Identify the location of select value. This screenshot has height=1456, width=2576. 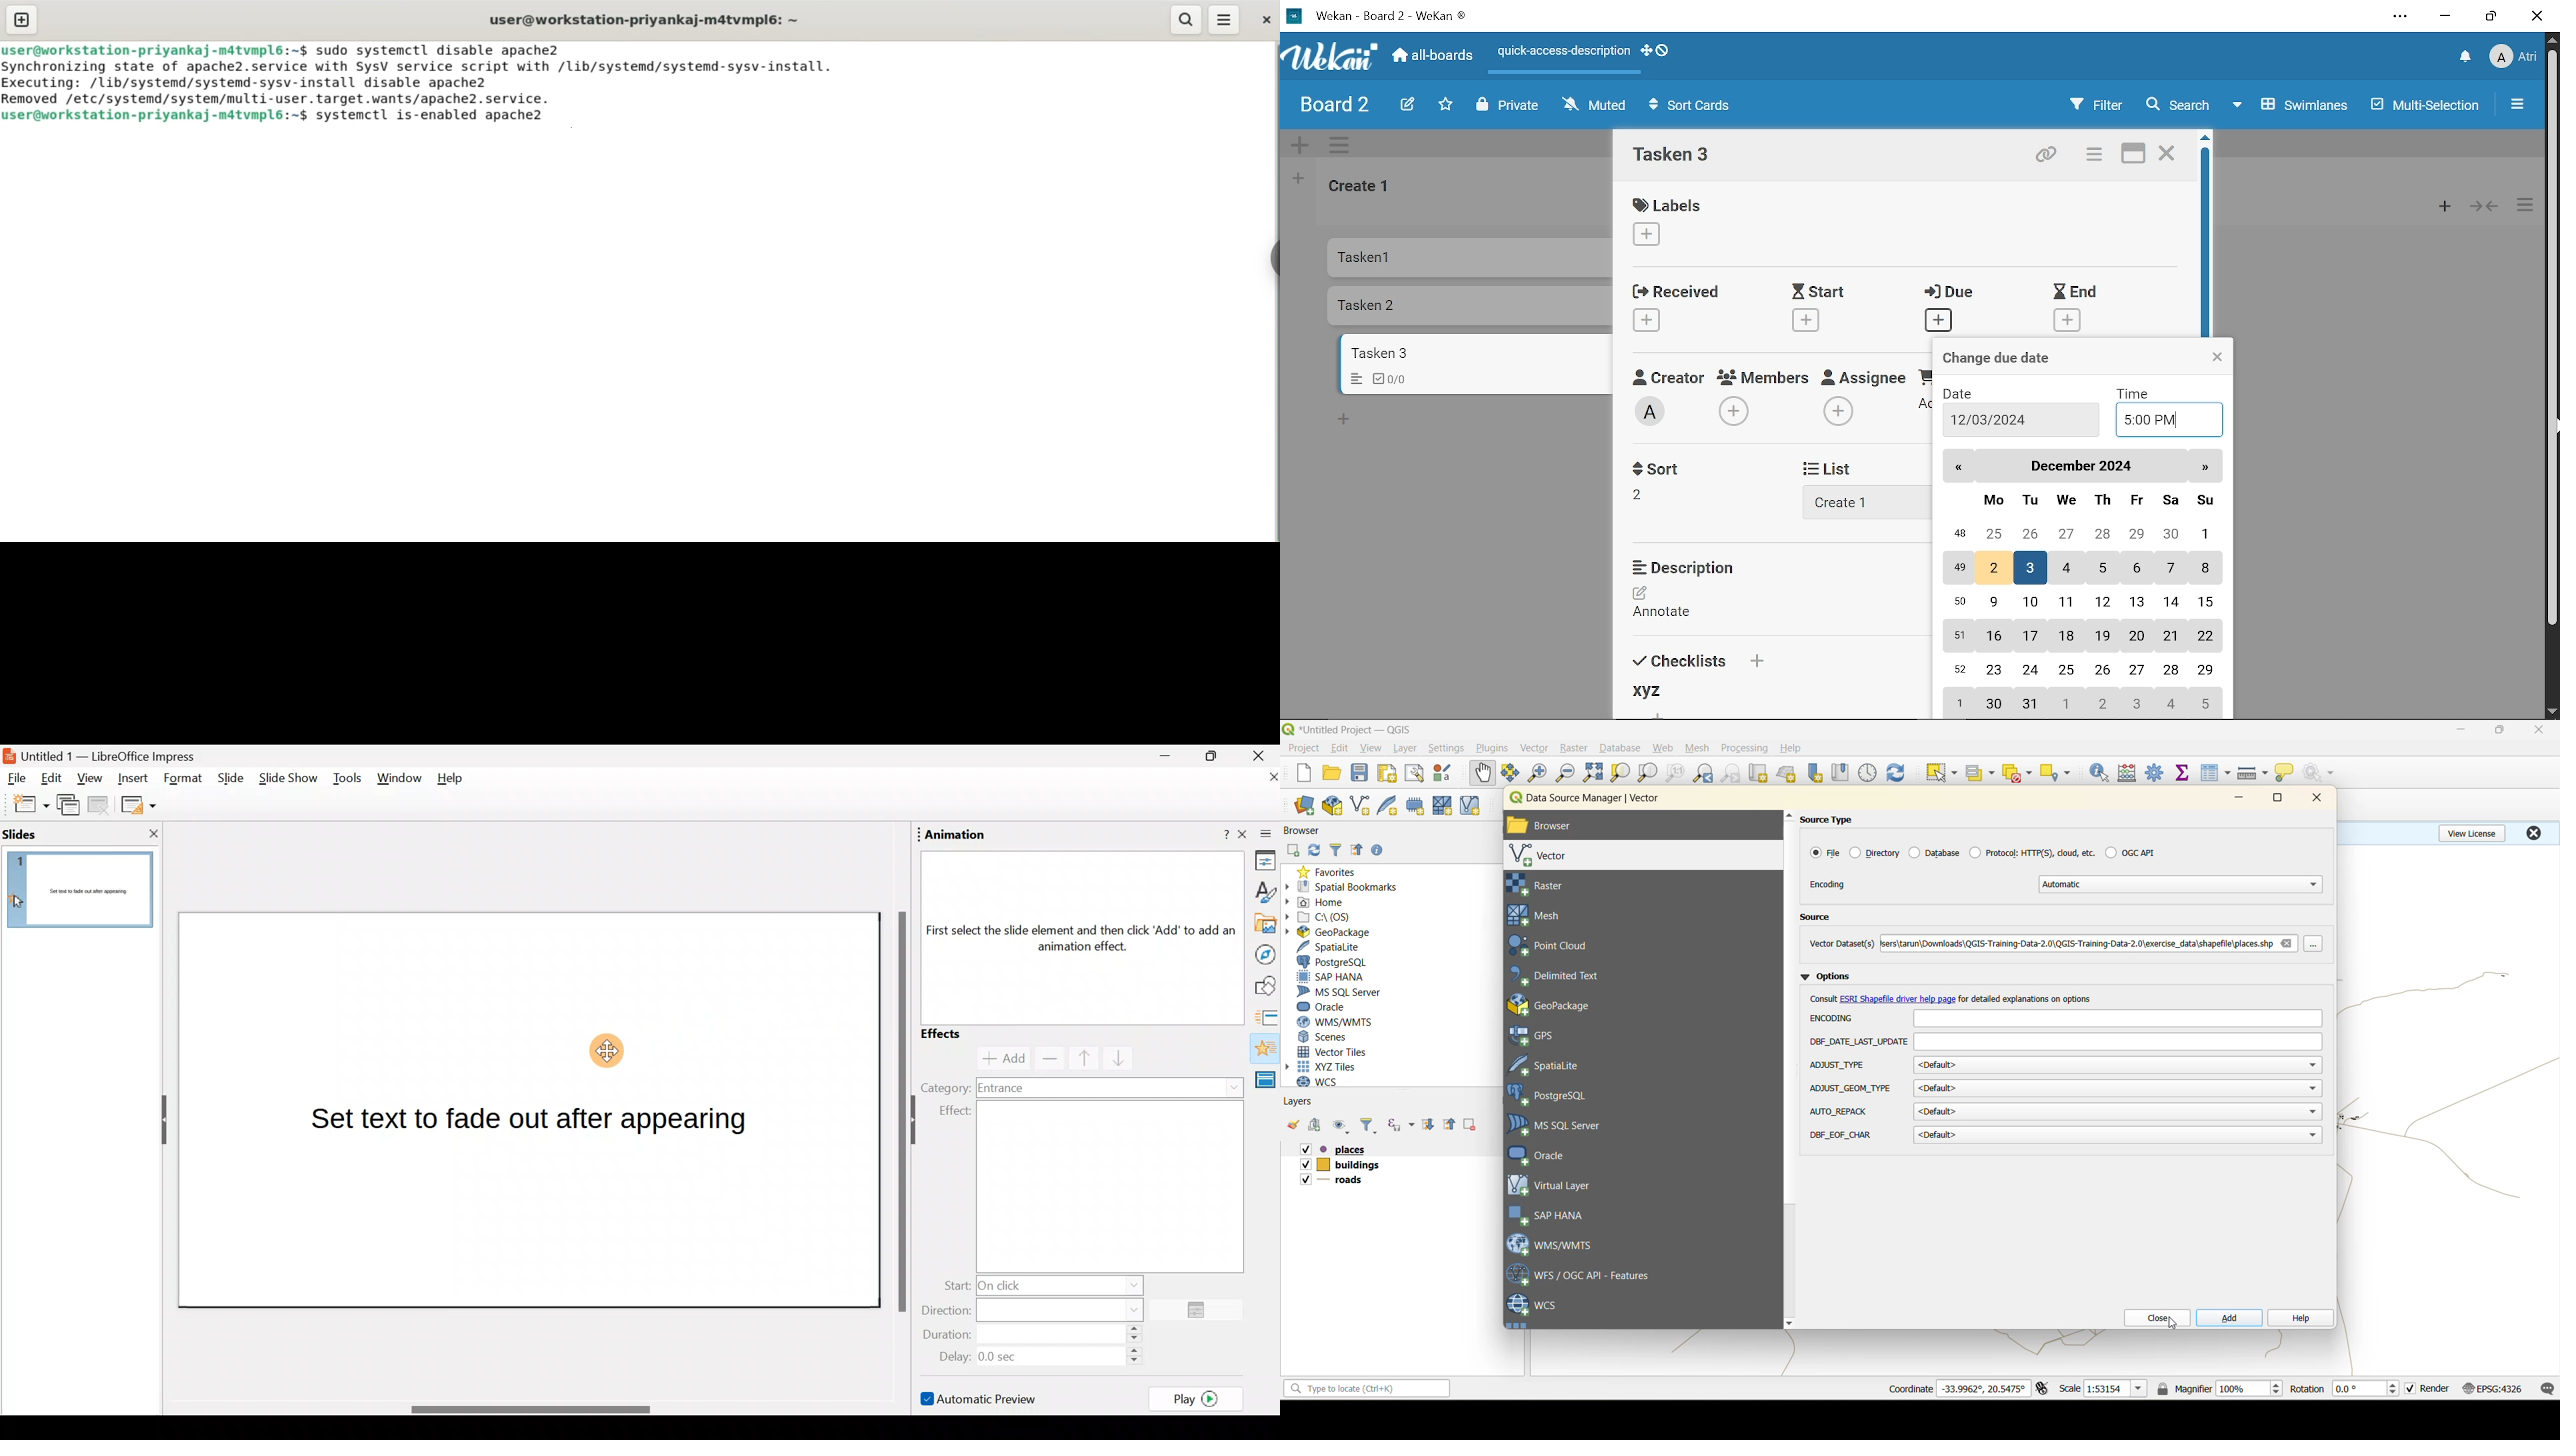
(1983, 775).